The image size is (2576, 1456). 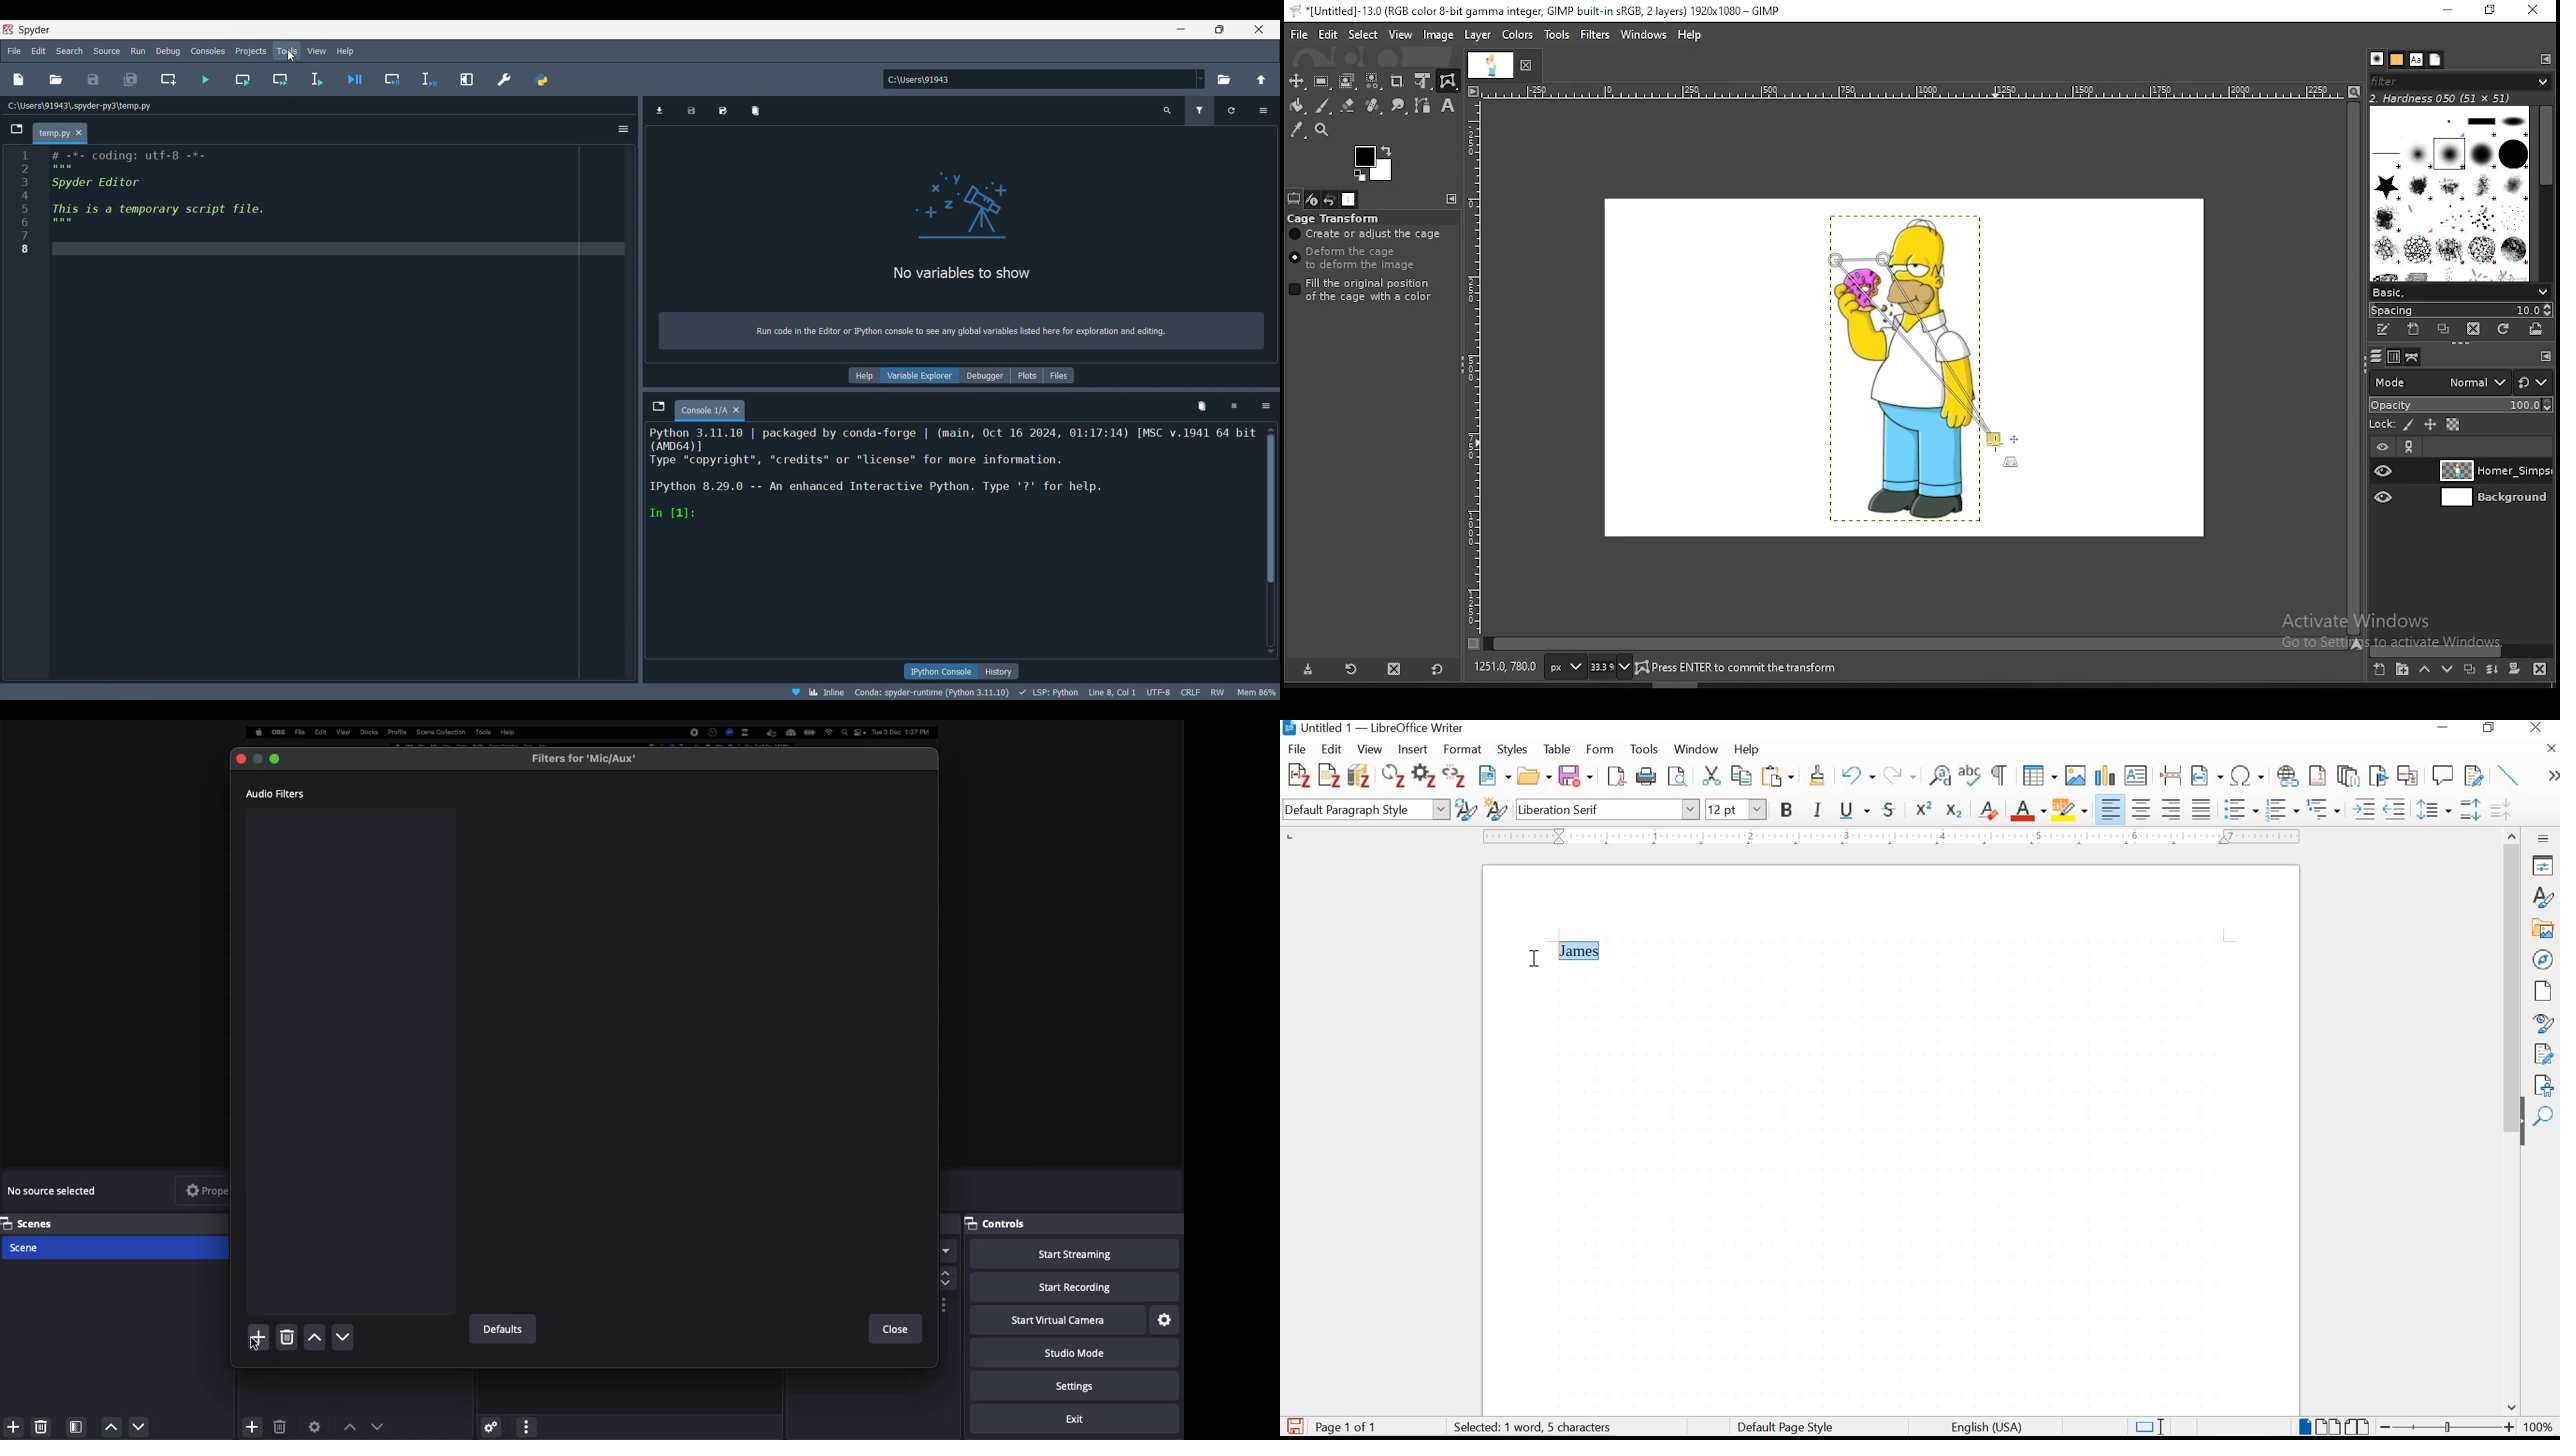 I want to click on layer, so click(x=2493, y=471).